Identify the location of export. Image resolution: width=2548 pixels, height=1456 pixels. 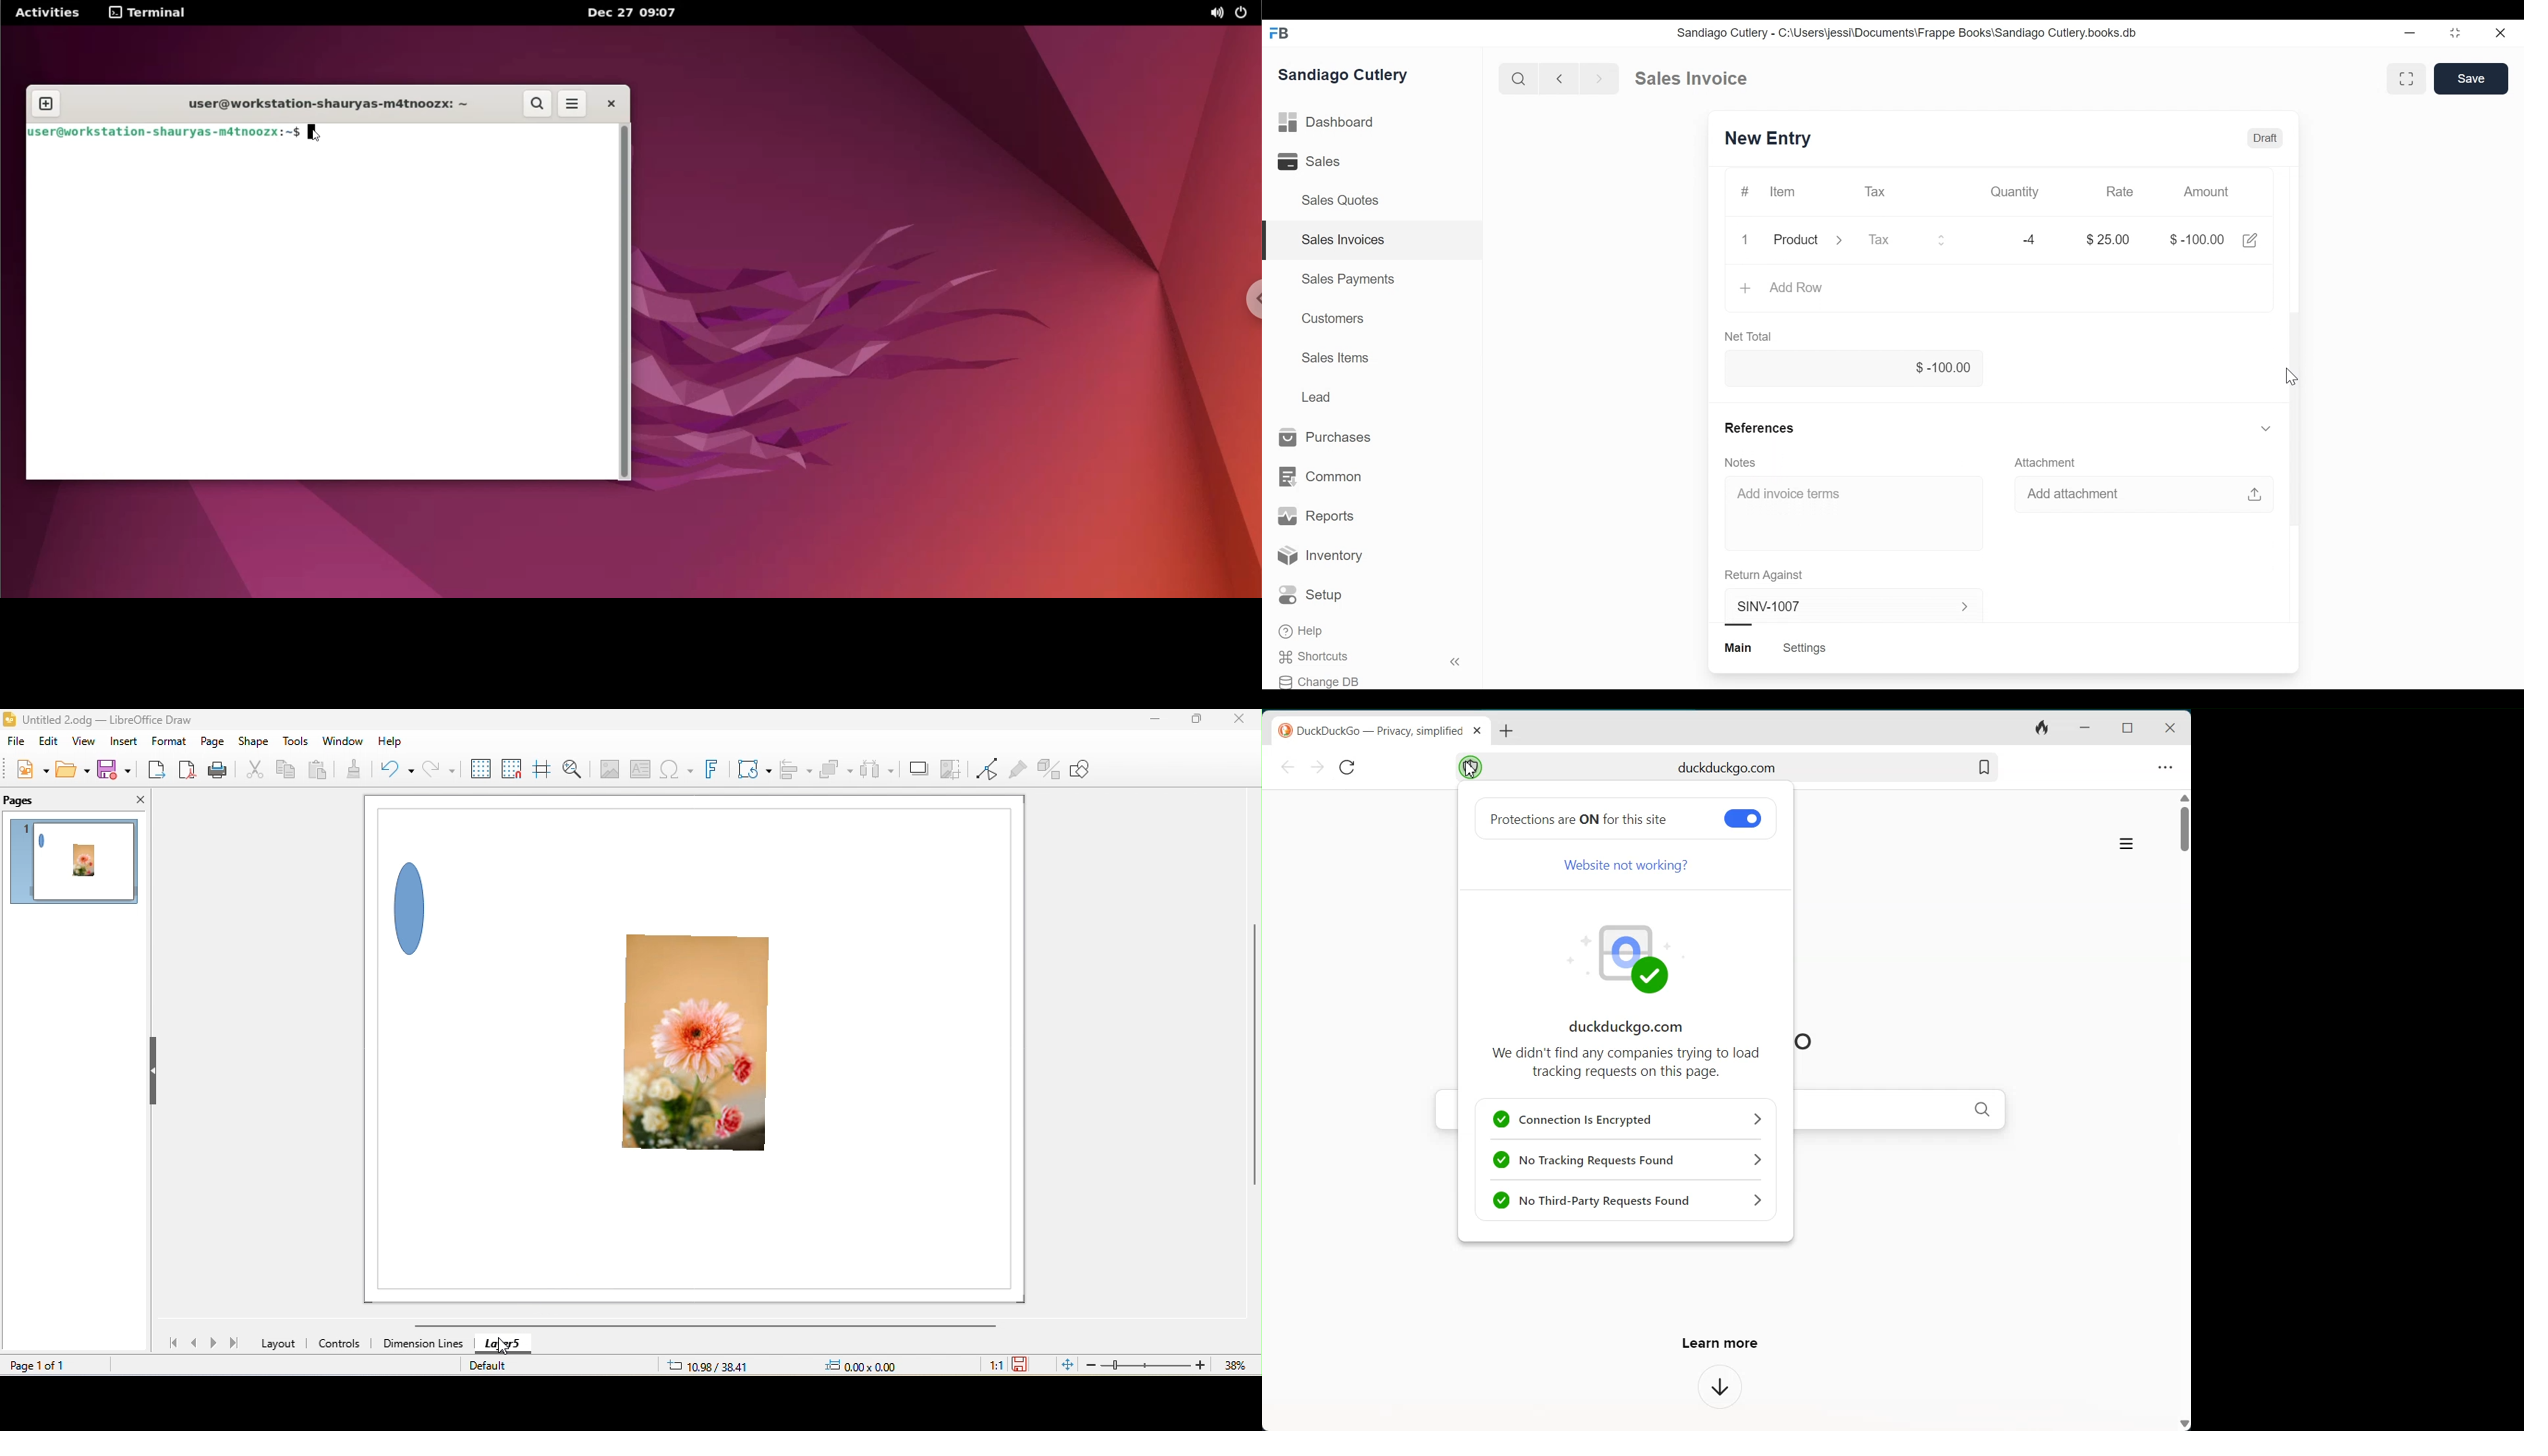
(159, 768).